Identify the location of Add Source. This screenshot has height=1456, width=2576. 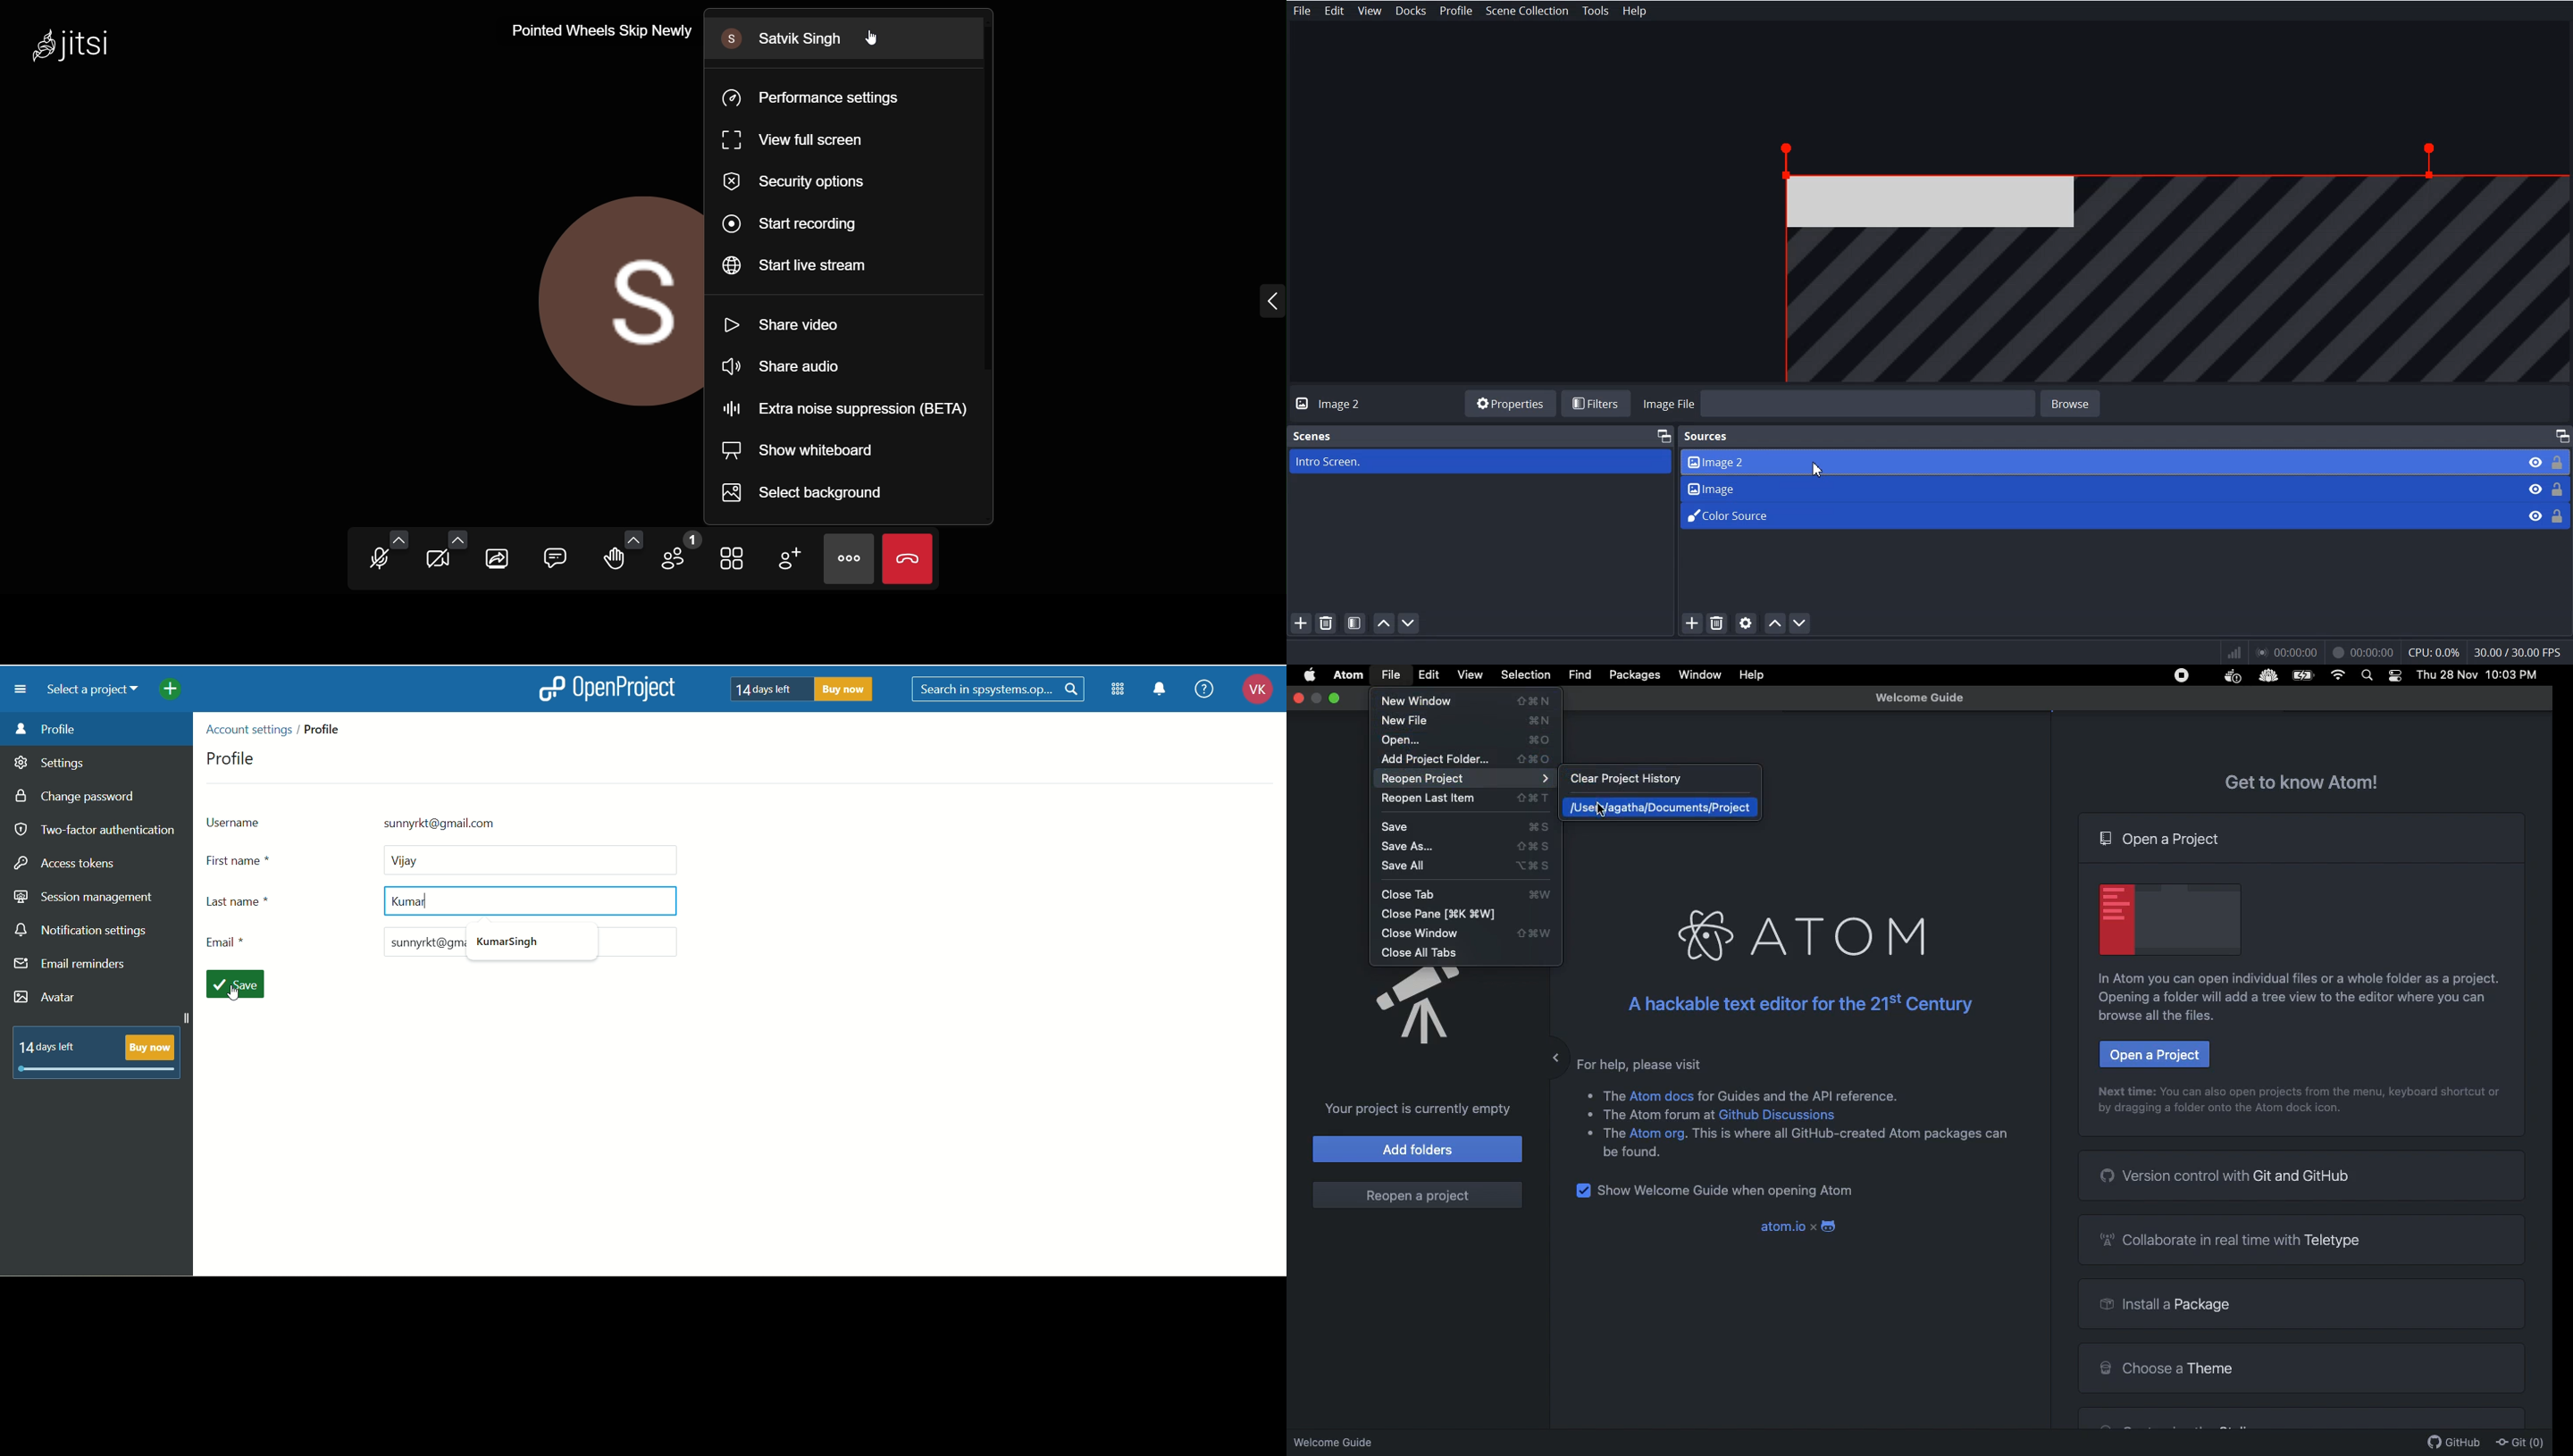
(1691, 626).